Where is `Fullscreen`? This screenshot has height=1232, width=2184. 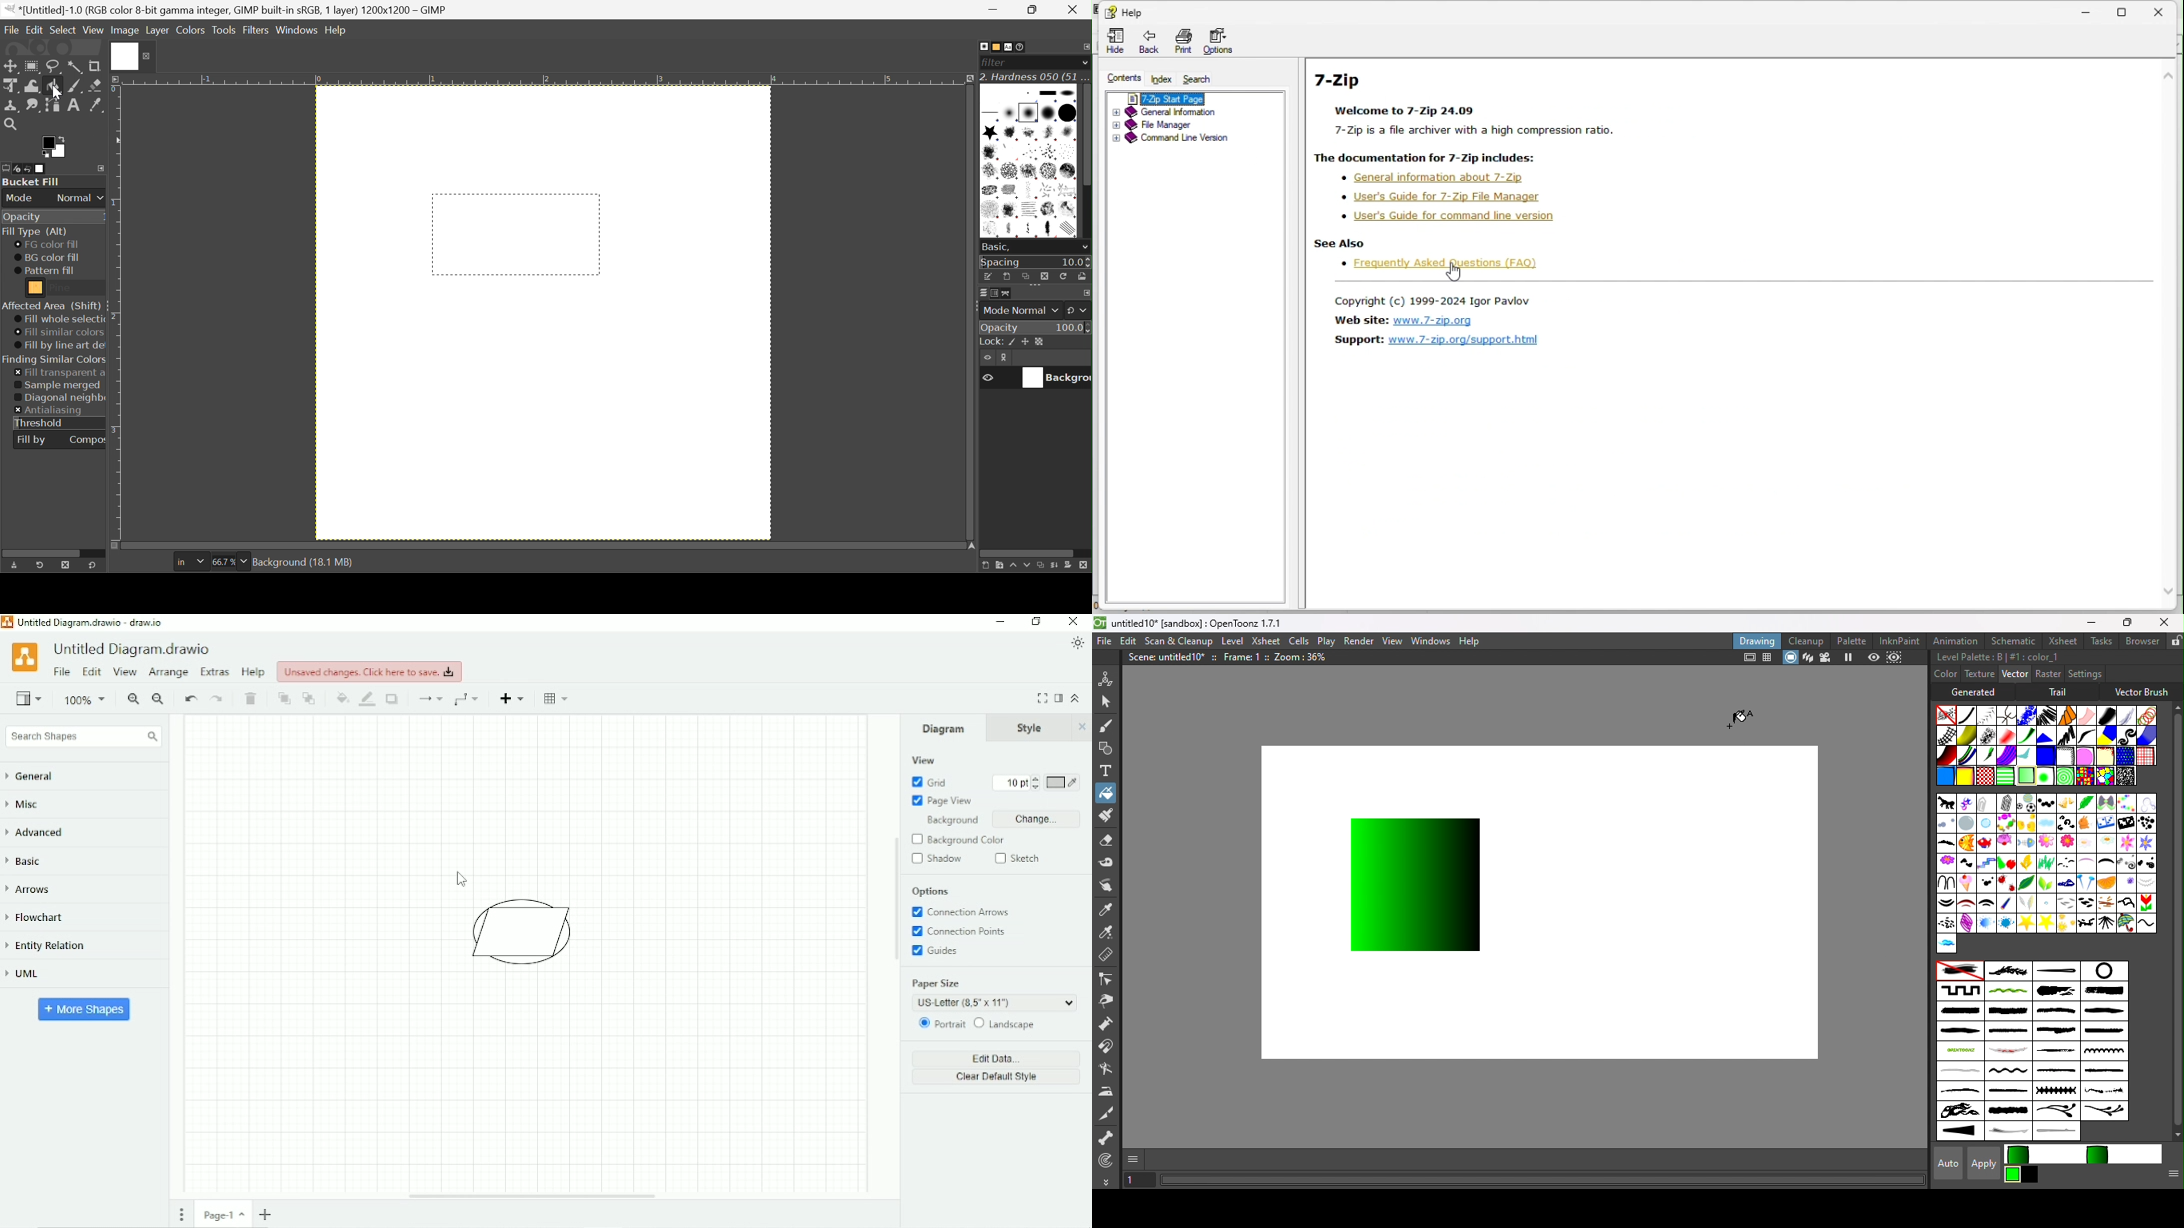
Fullscreen is located at coordinates (1042, 698).